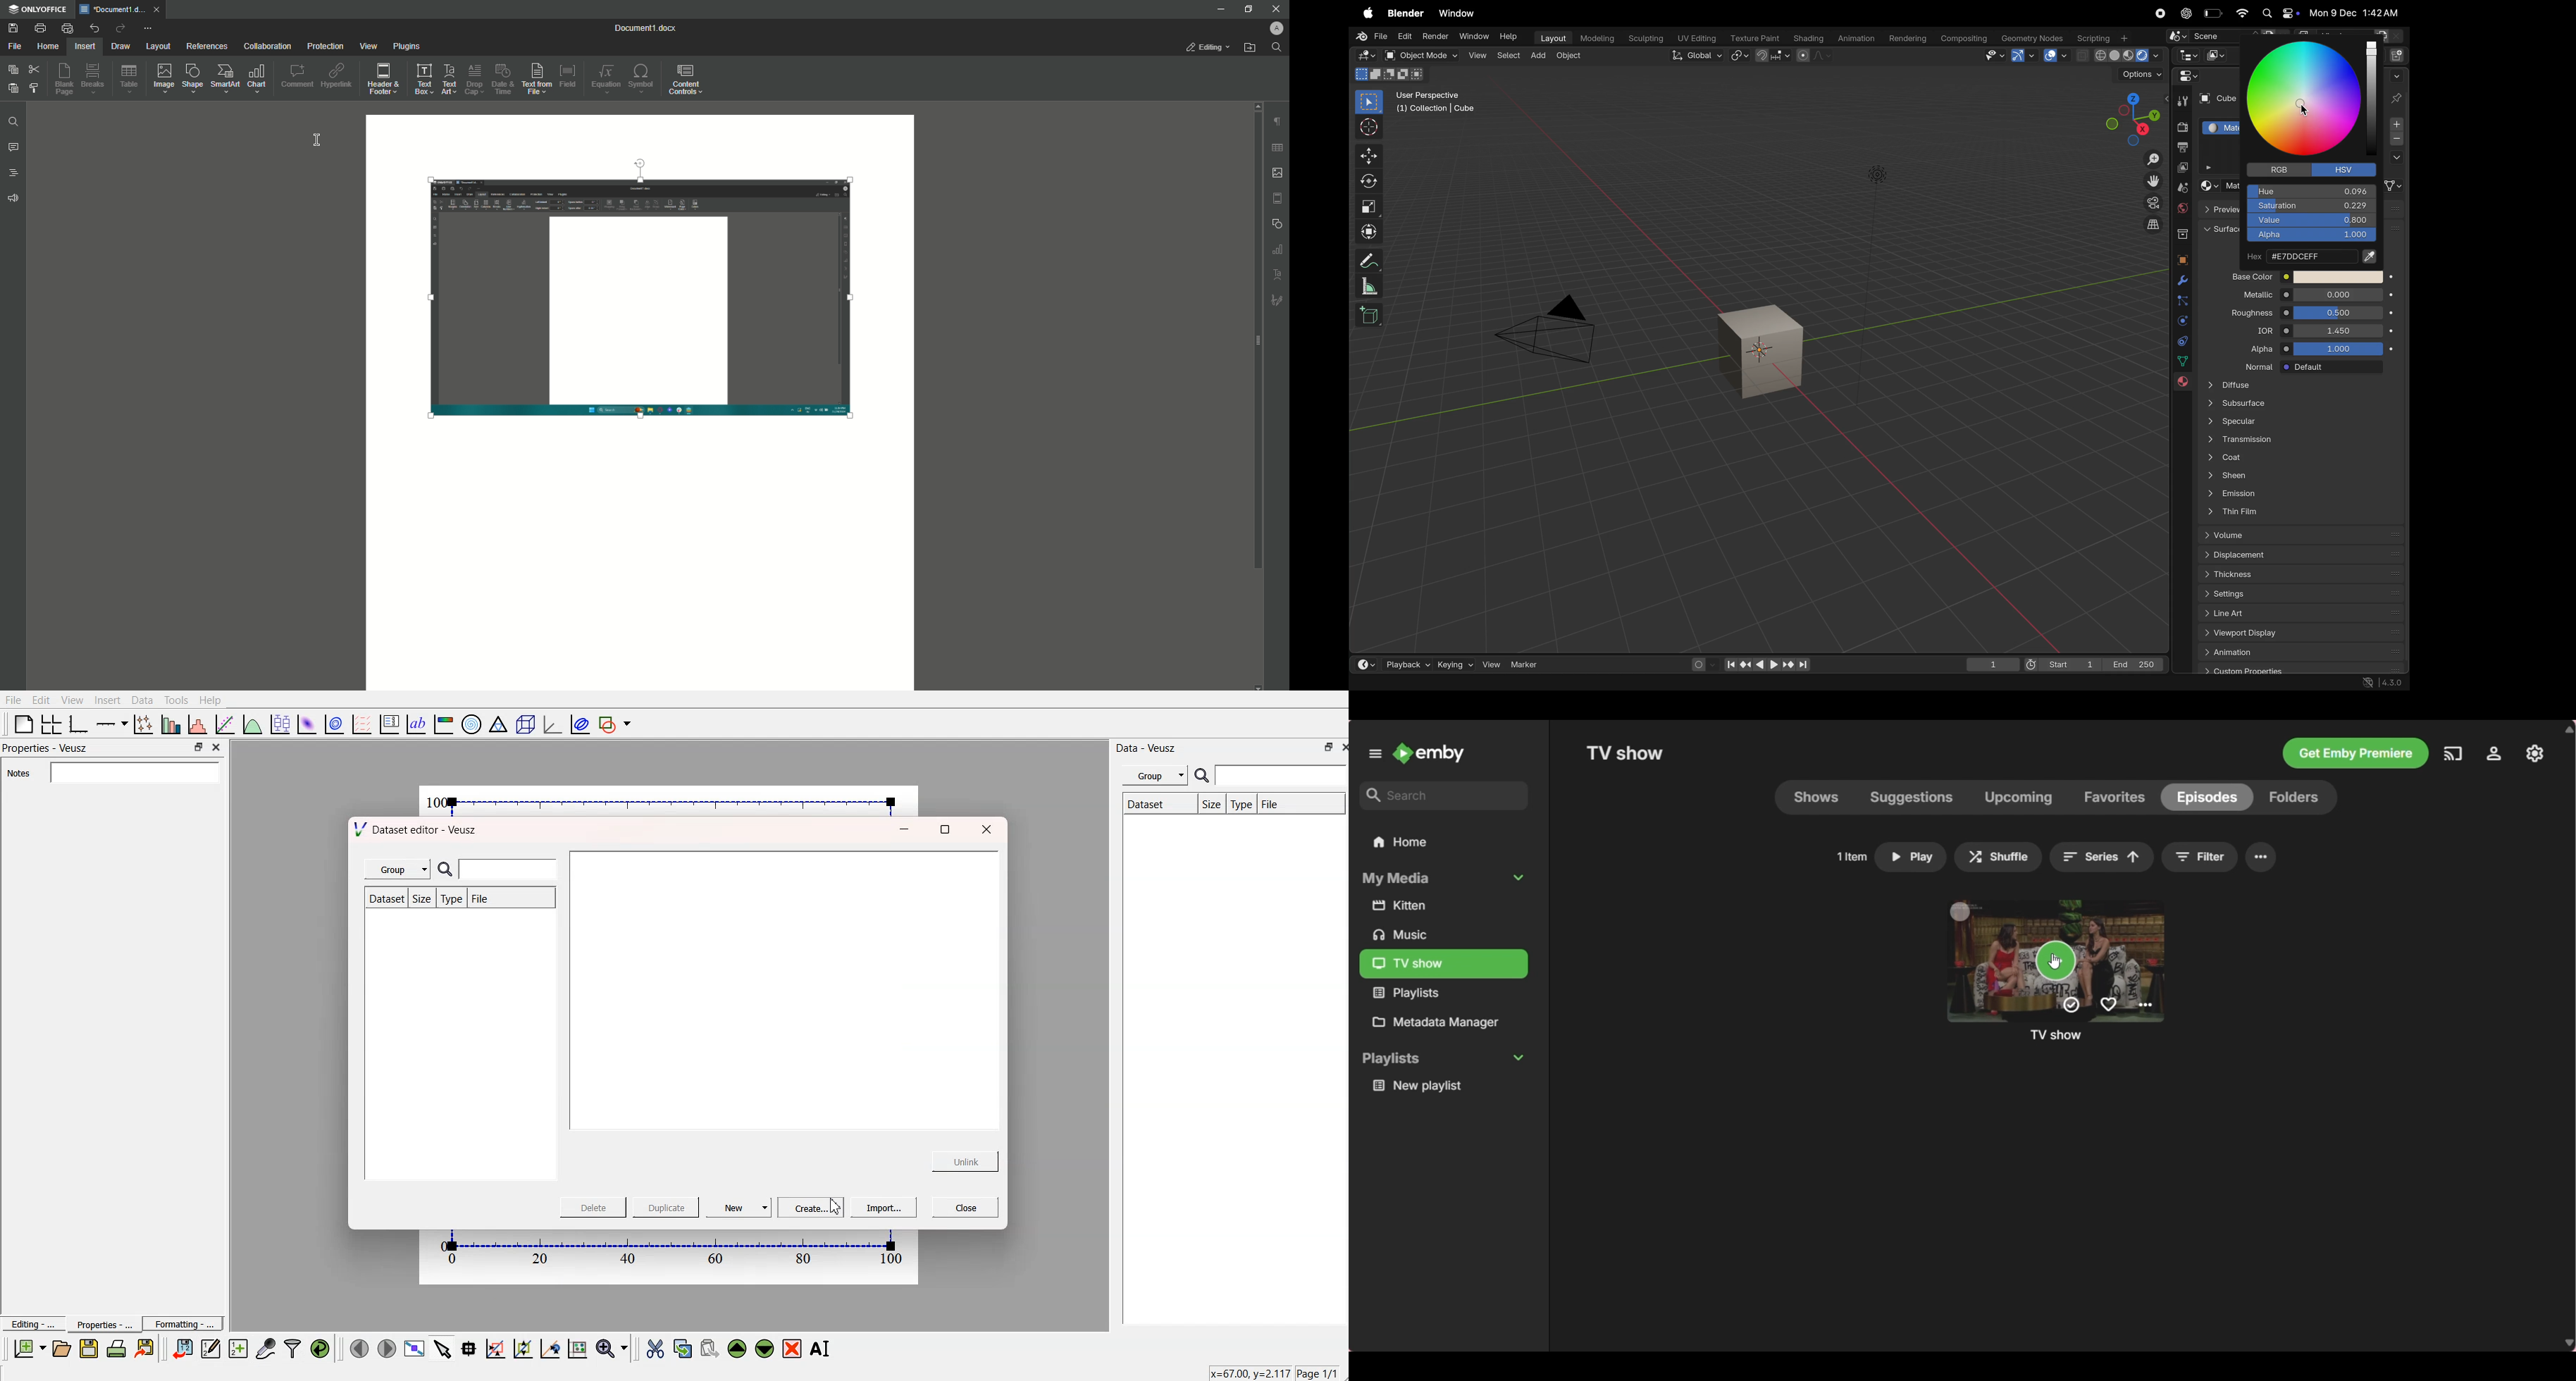  I want to click on Min/Max, so click(1327, 747).